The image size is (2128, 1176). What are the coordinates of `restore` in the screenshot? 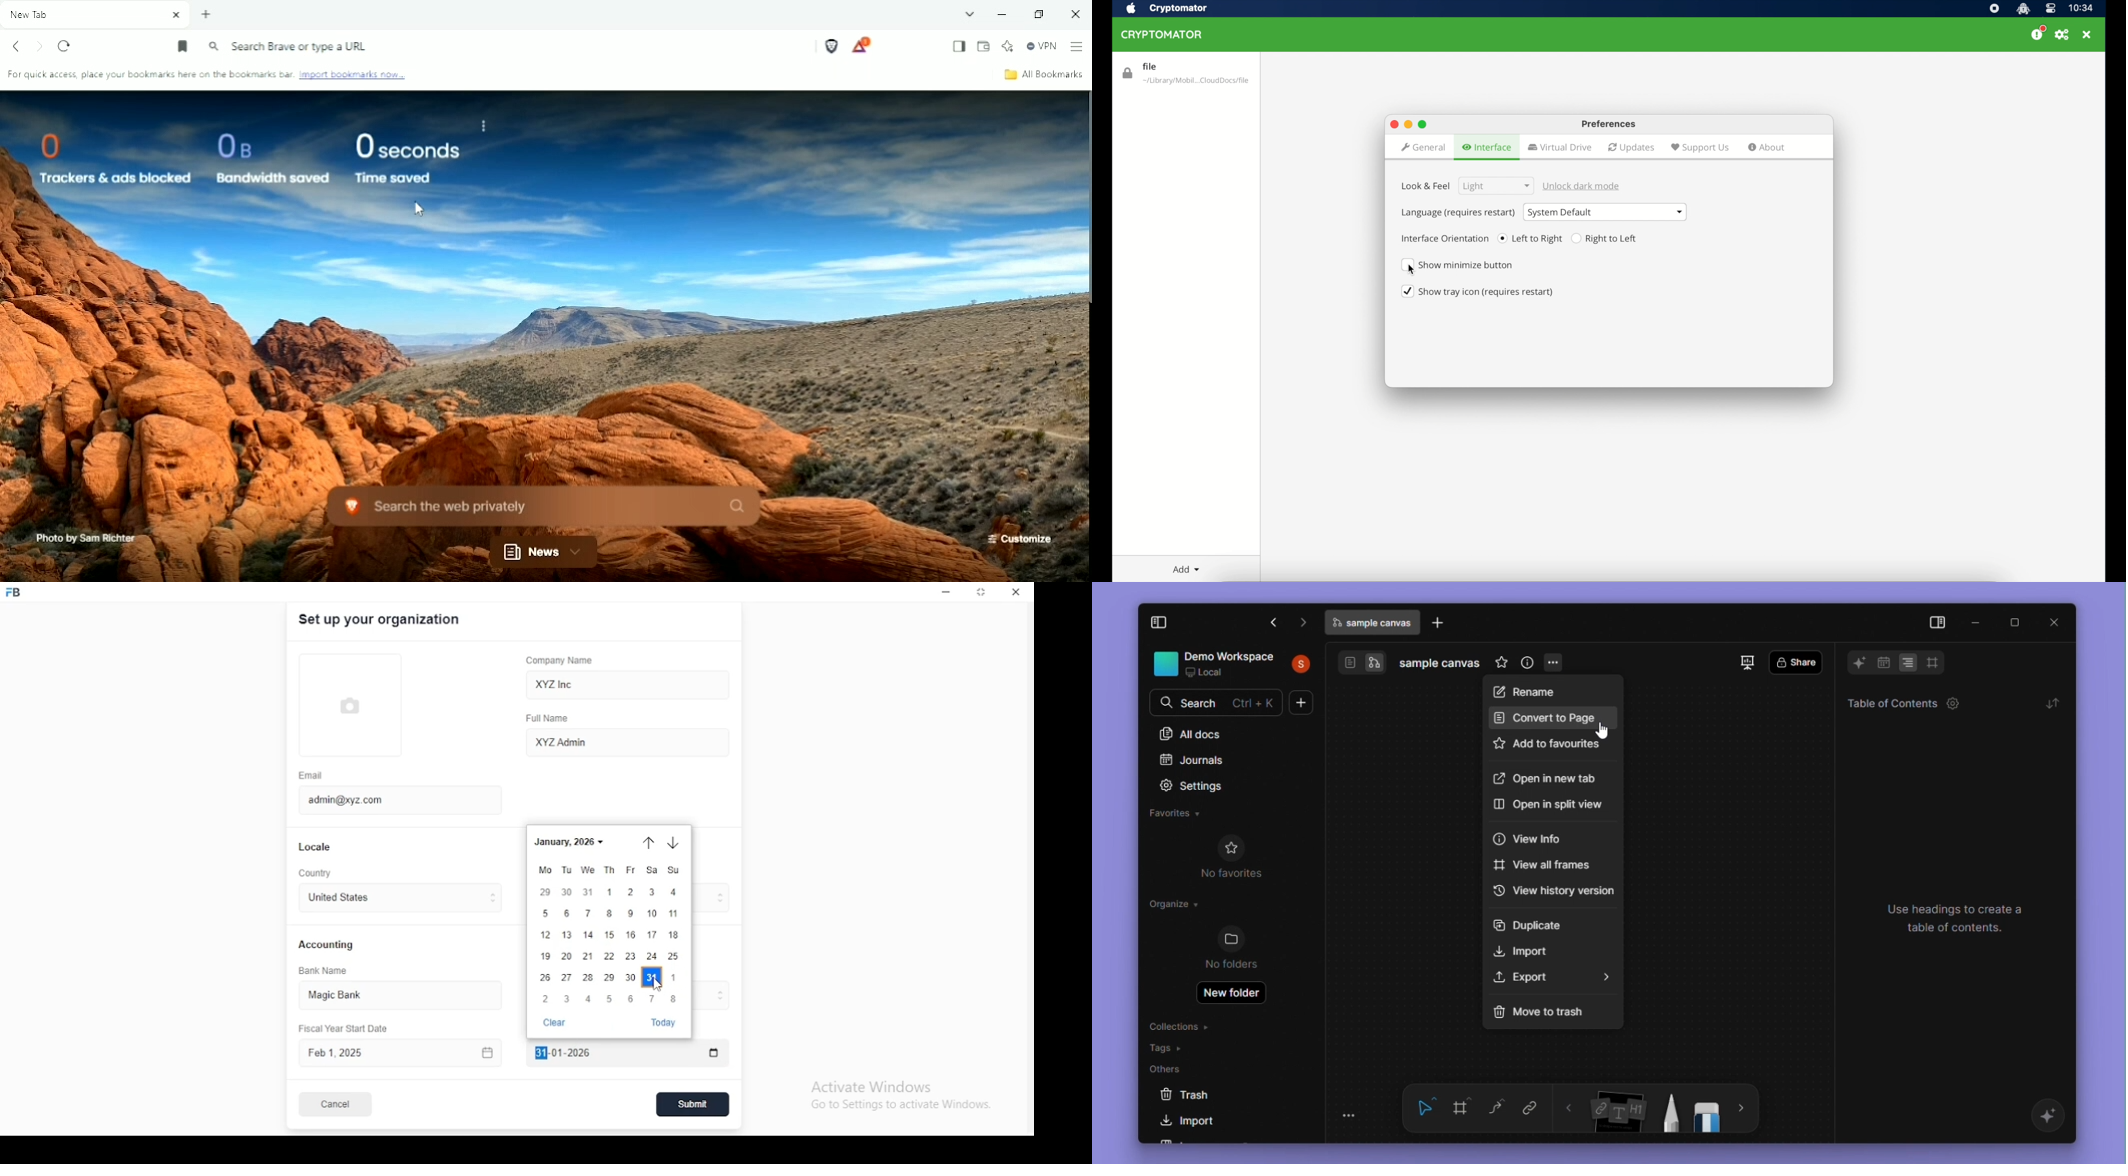 It's located at (983, 593).